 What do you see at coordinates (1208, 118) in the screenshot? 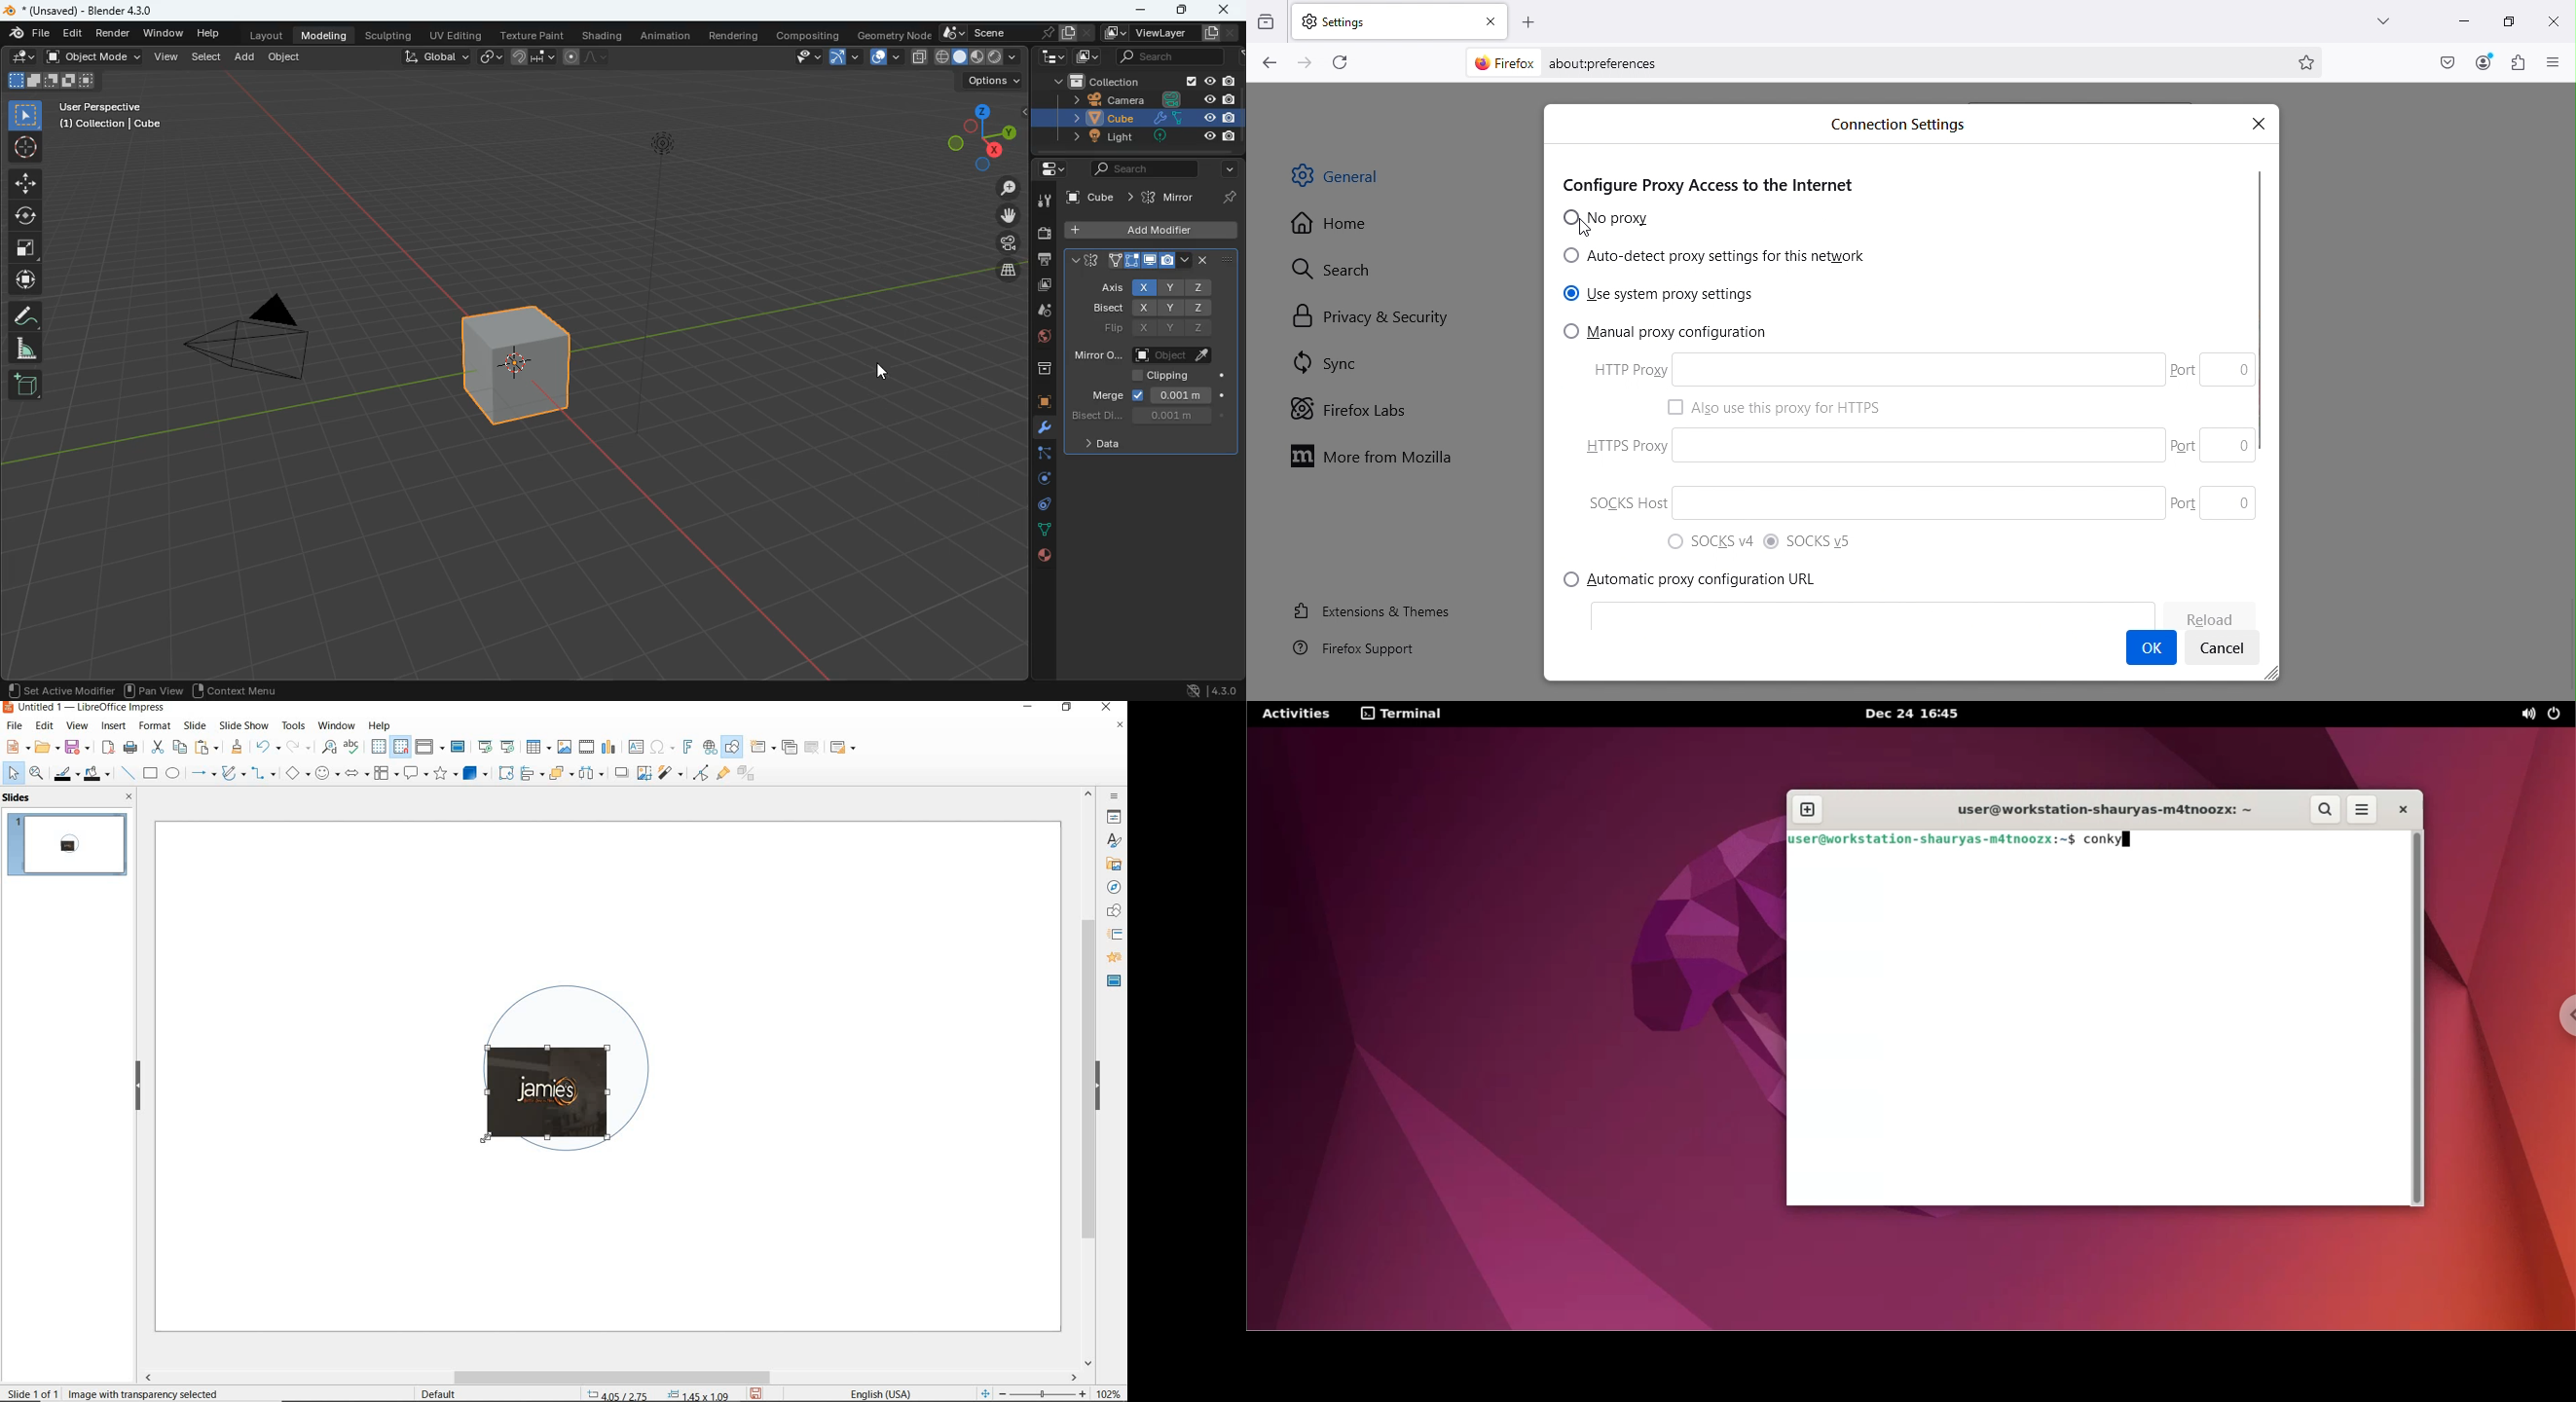
I see `` at bounding box center [1208, 118].